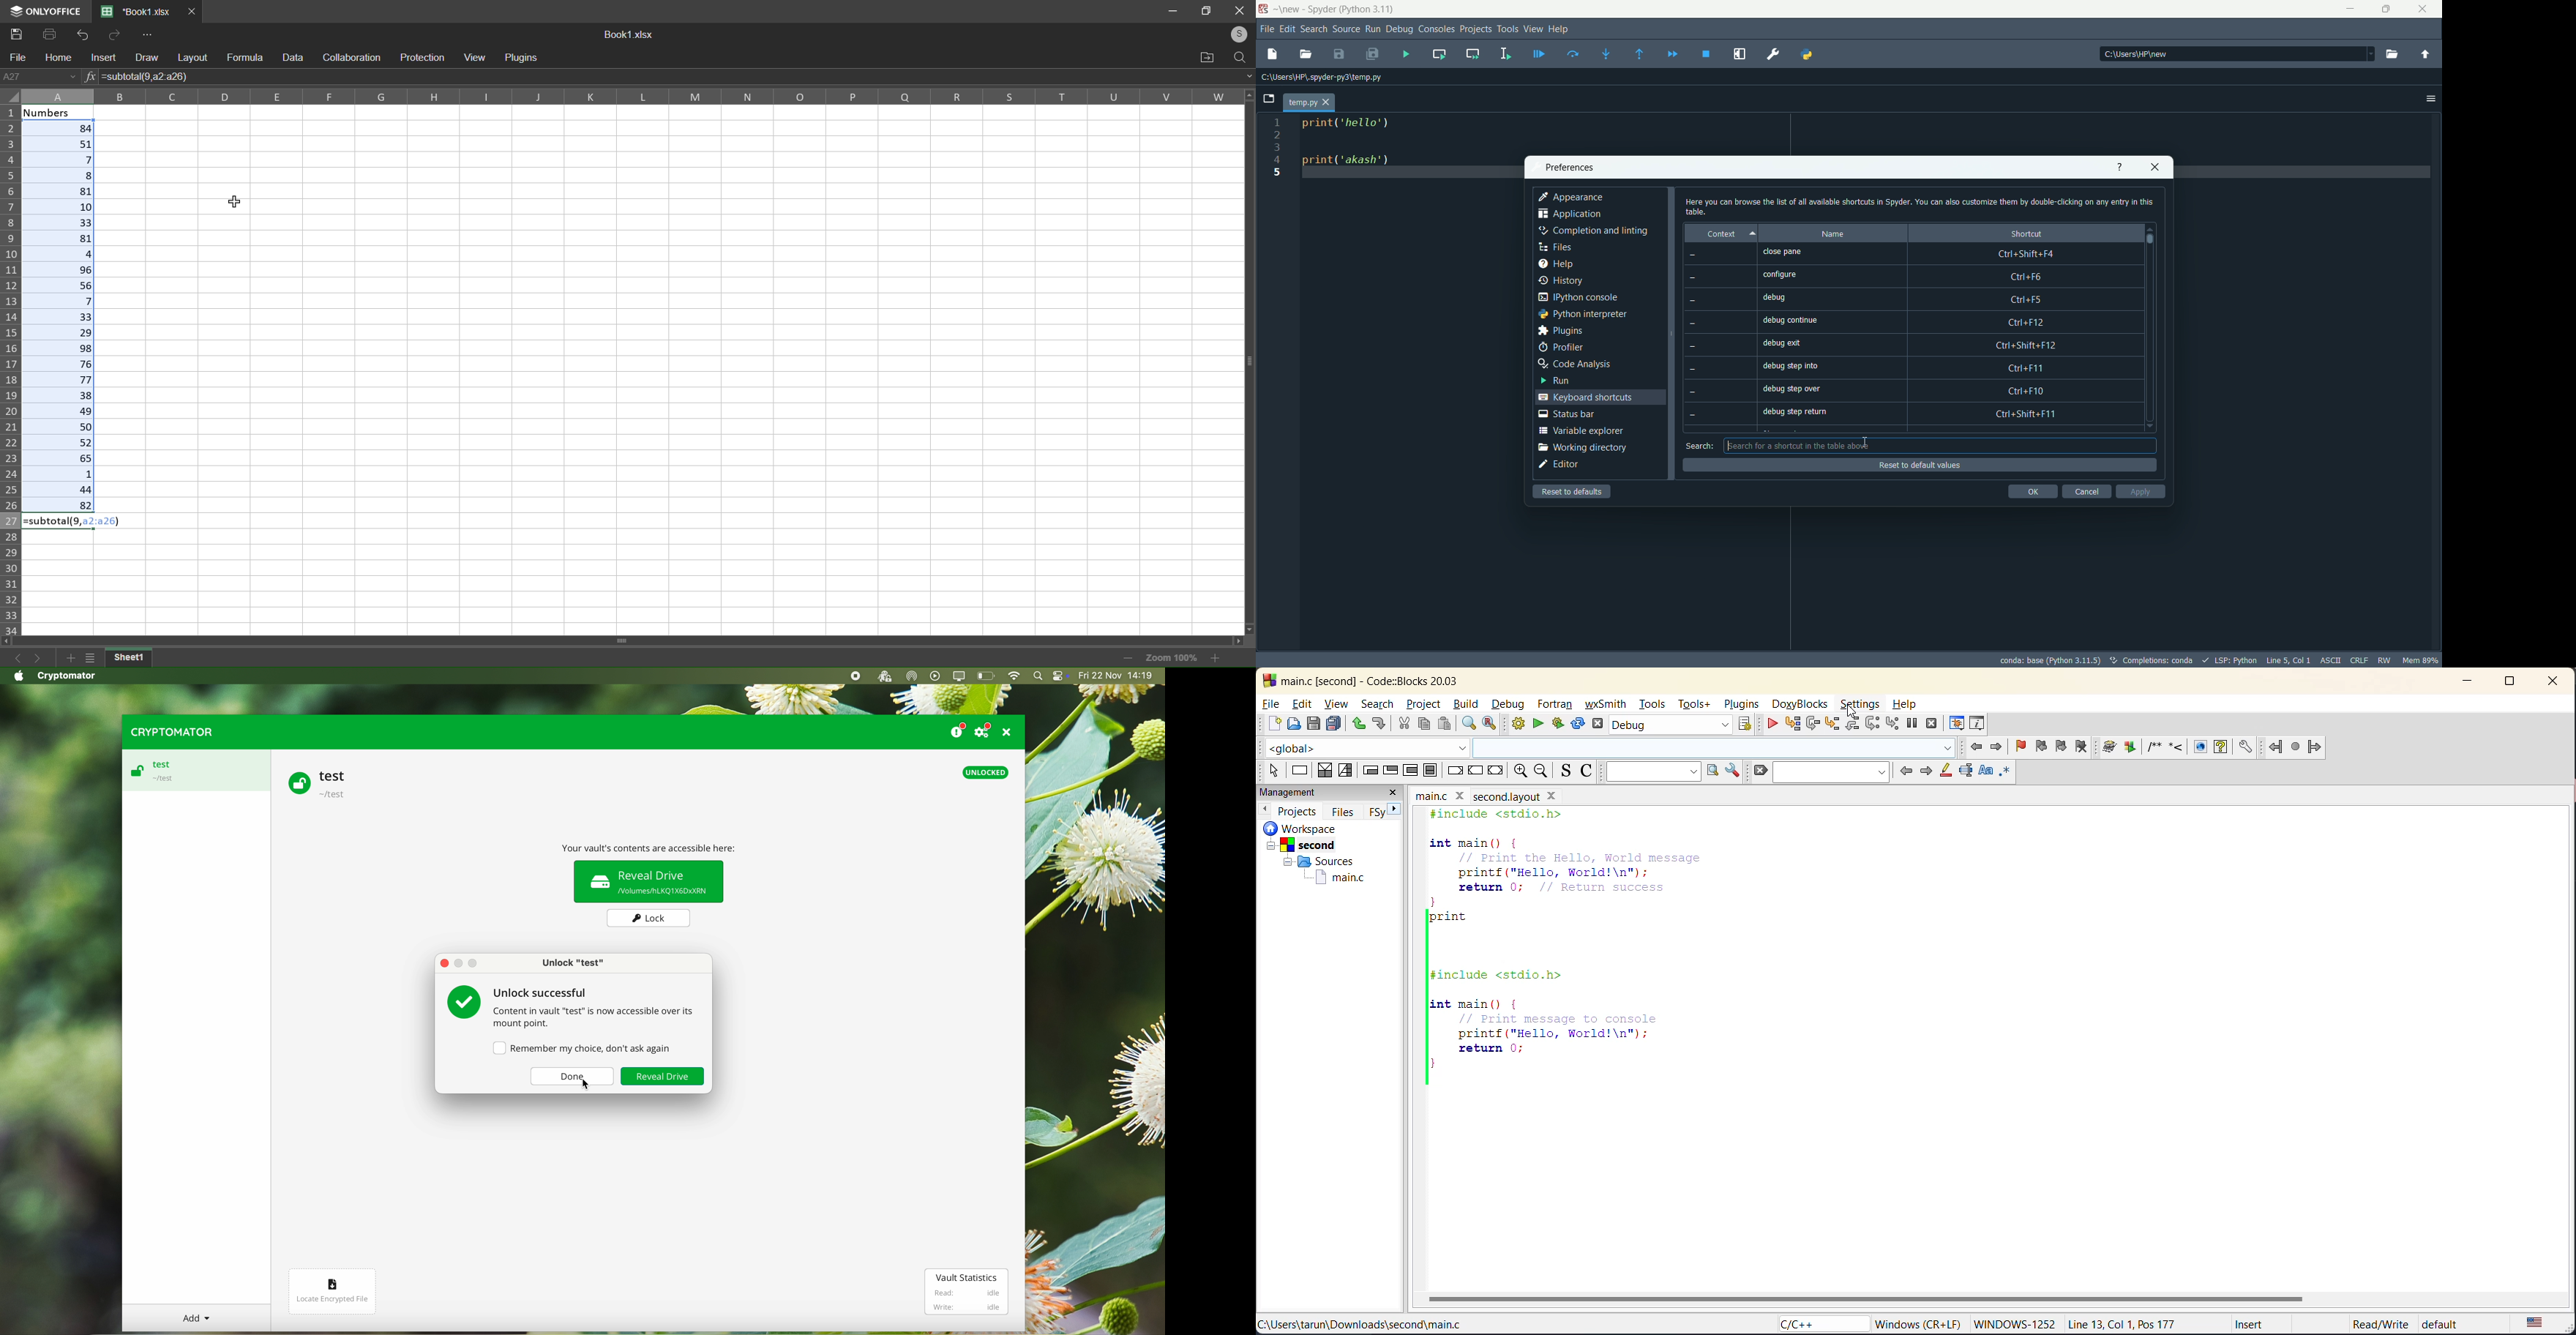 The height and width of the screenshot is (1344, 2576). Describe the element at coordinates (1345, 28) in the screenshot. I see `source men` at that location.